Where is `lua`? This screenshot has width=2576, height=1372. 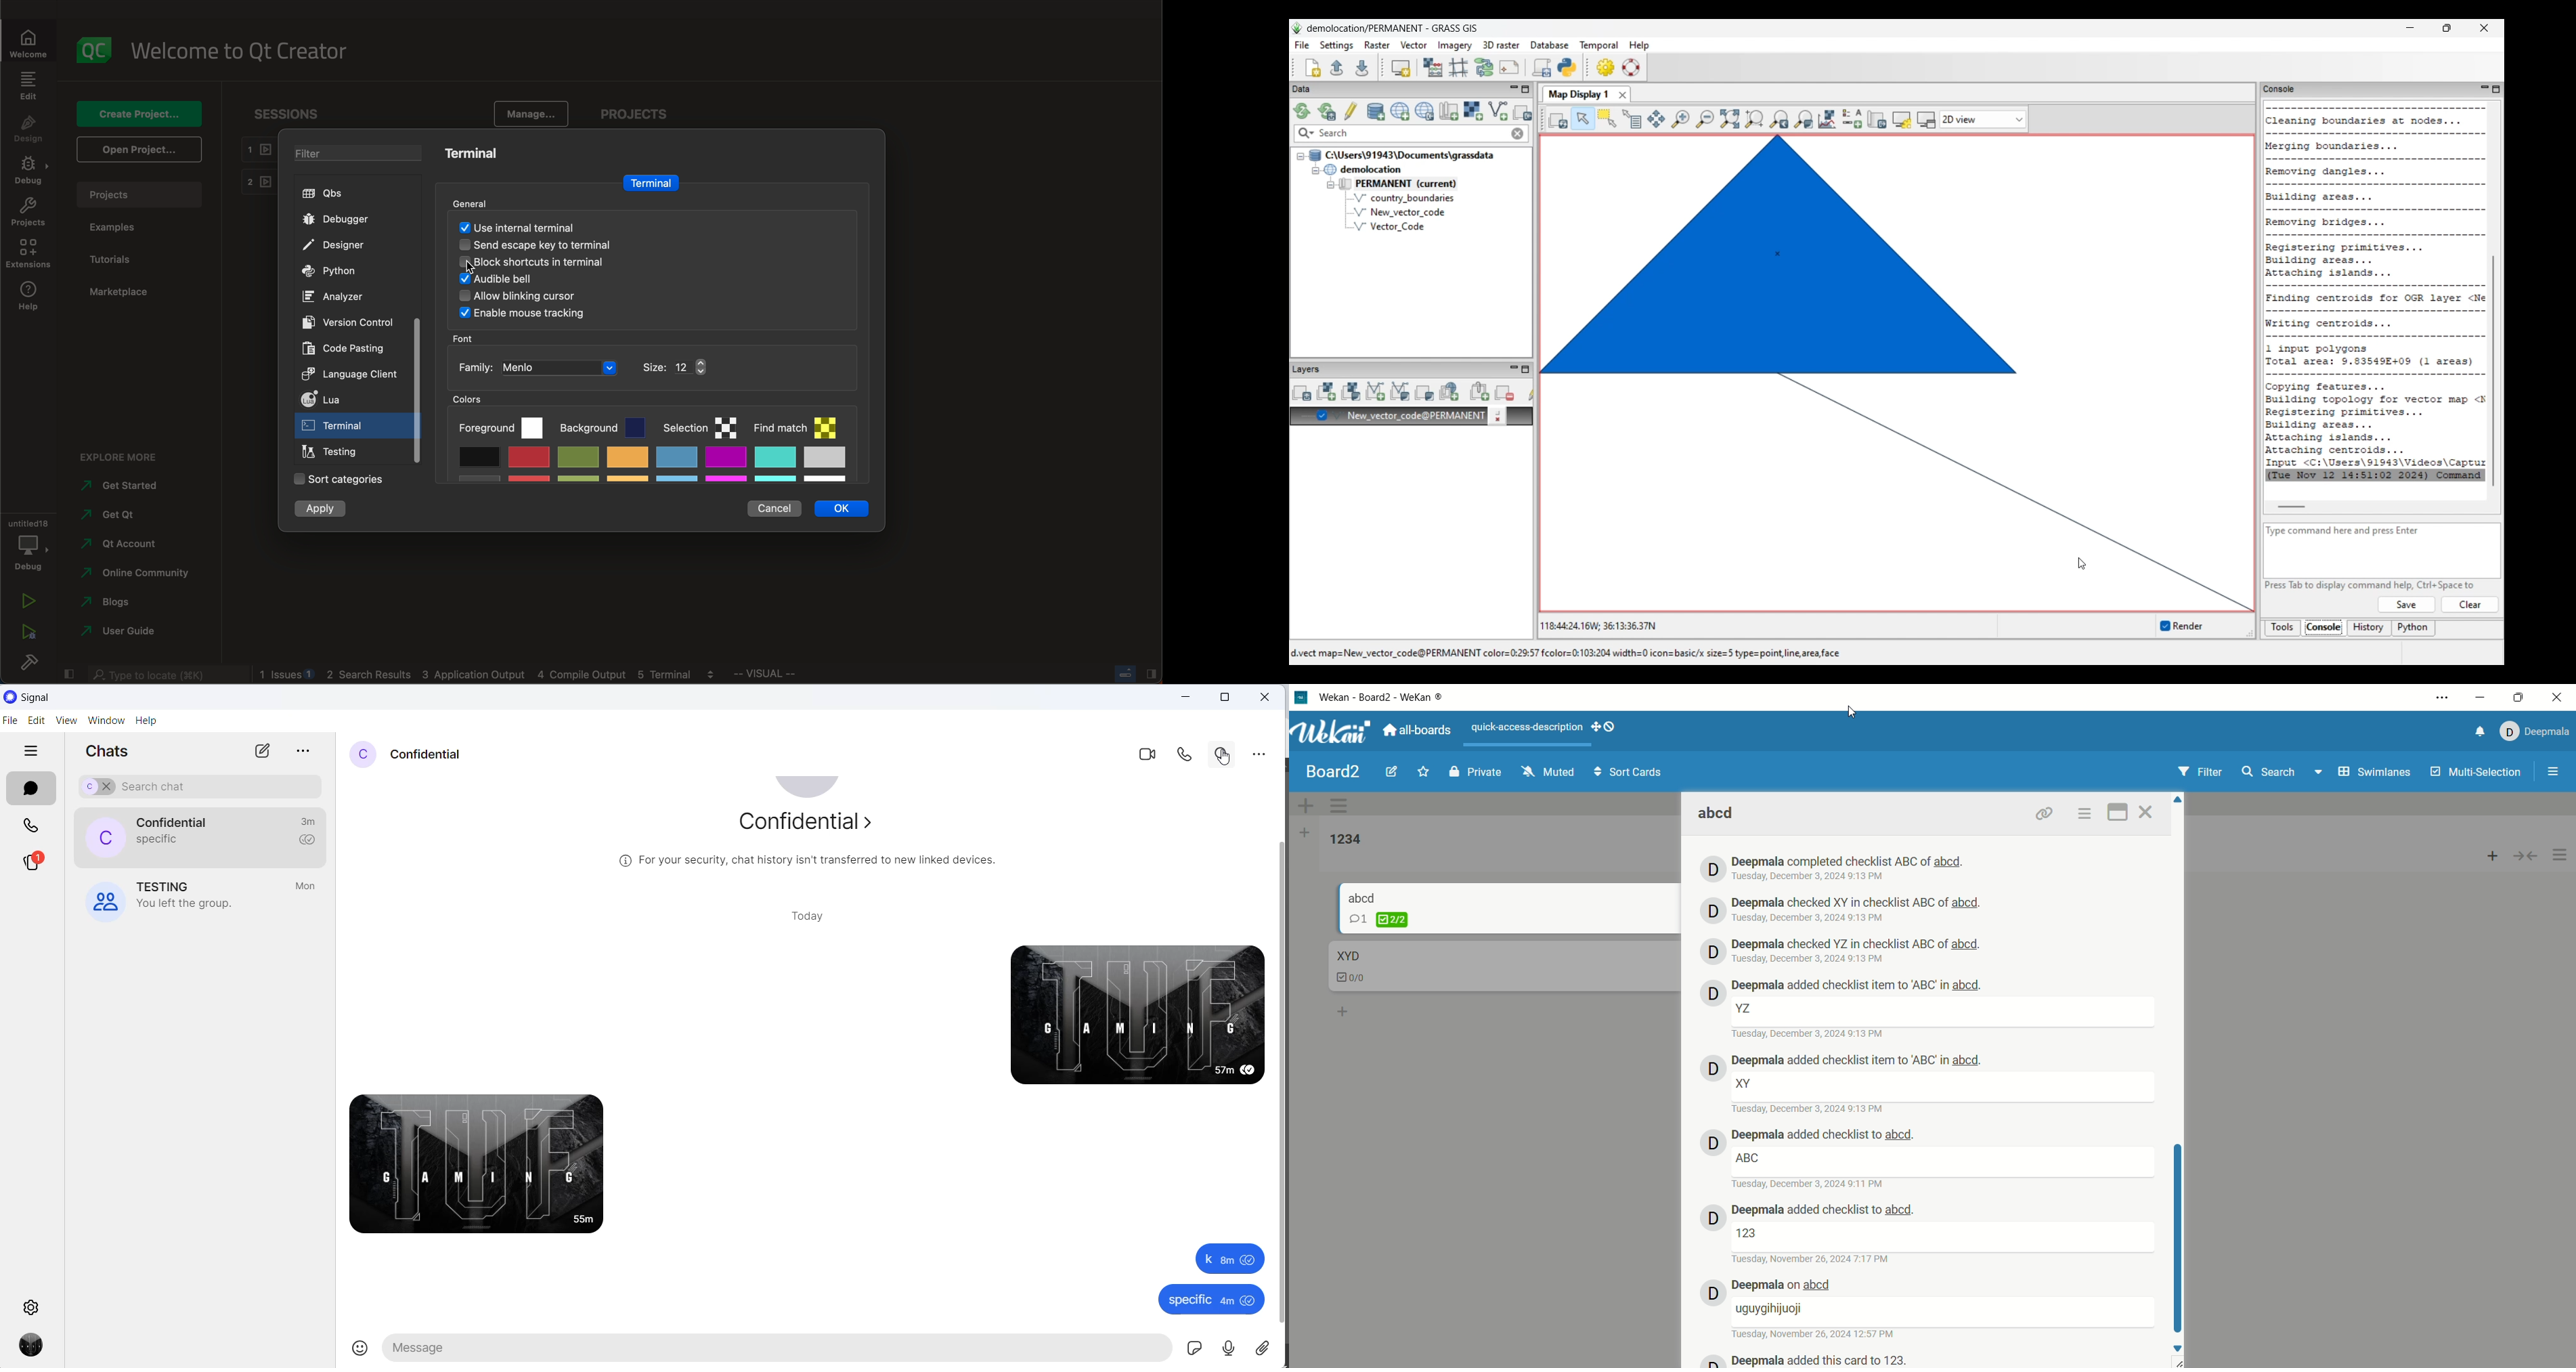
lua is located at coordinates (349, 399).